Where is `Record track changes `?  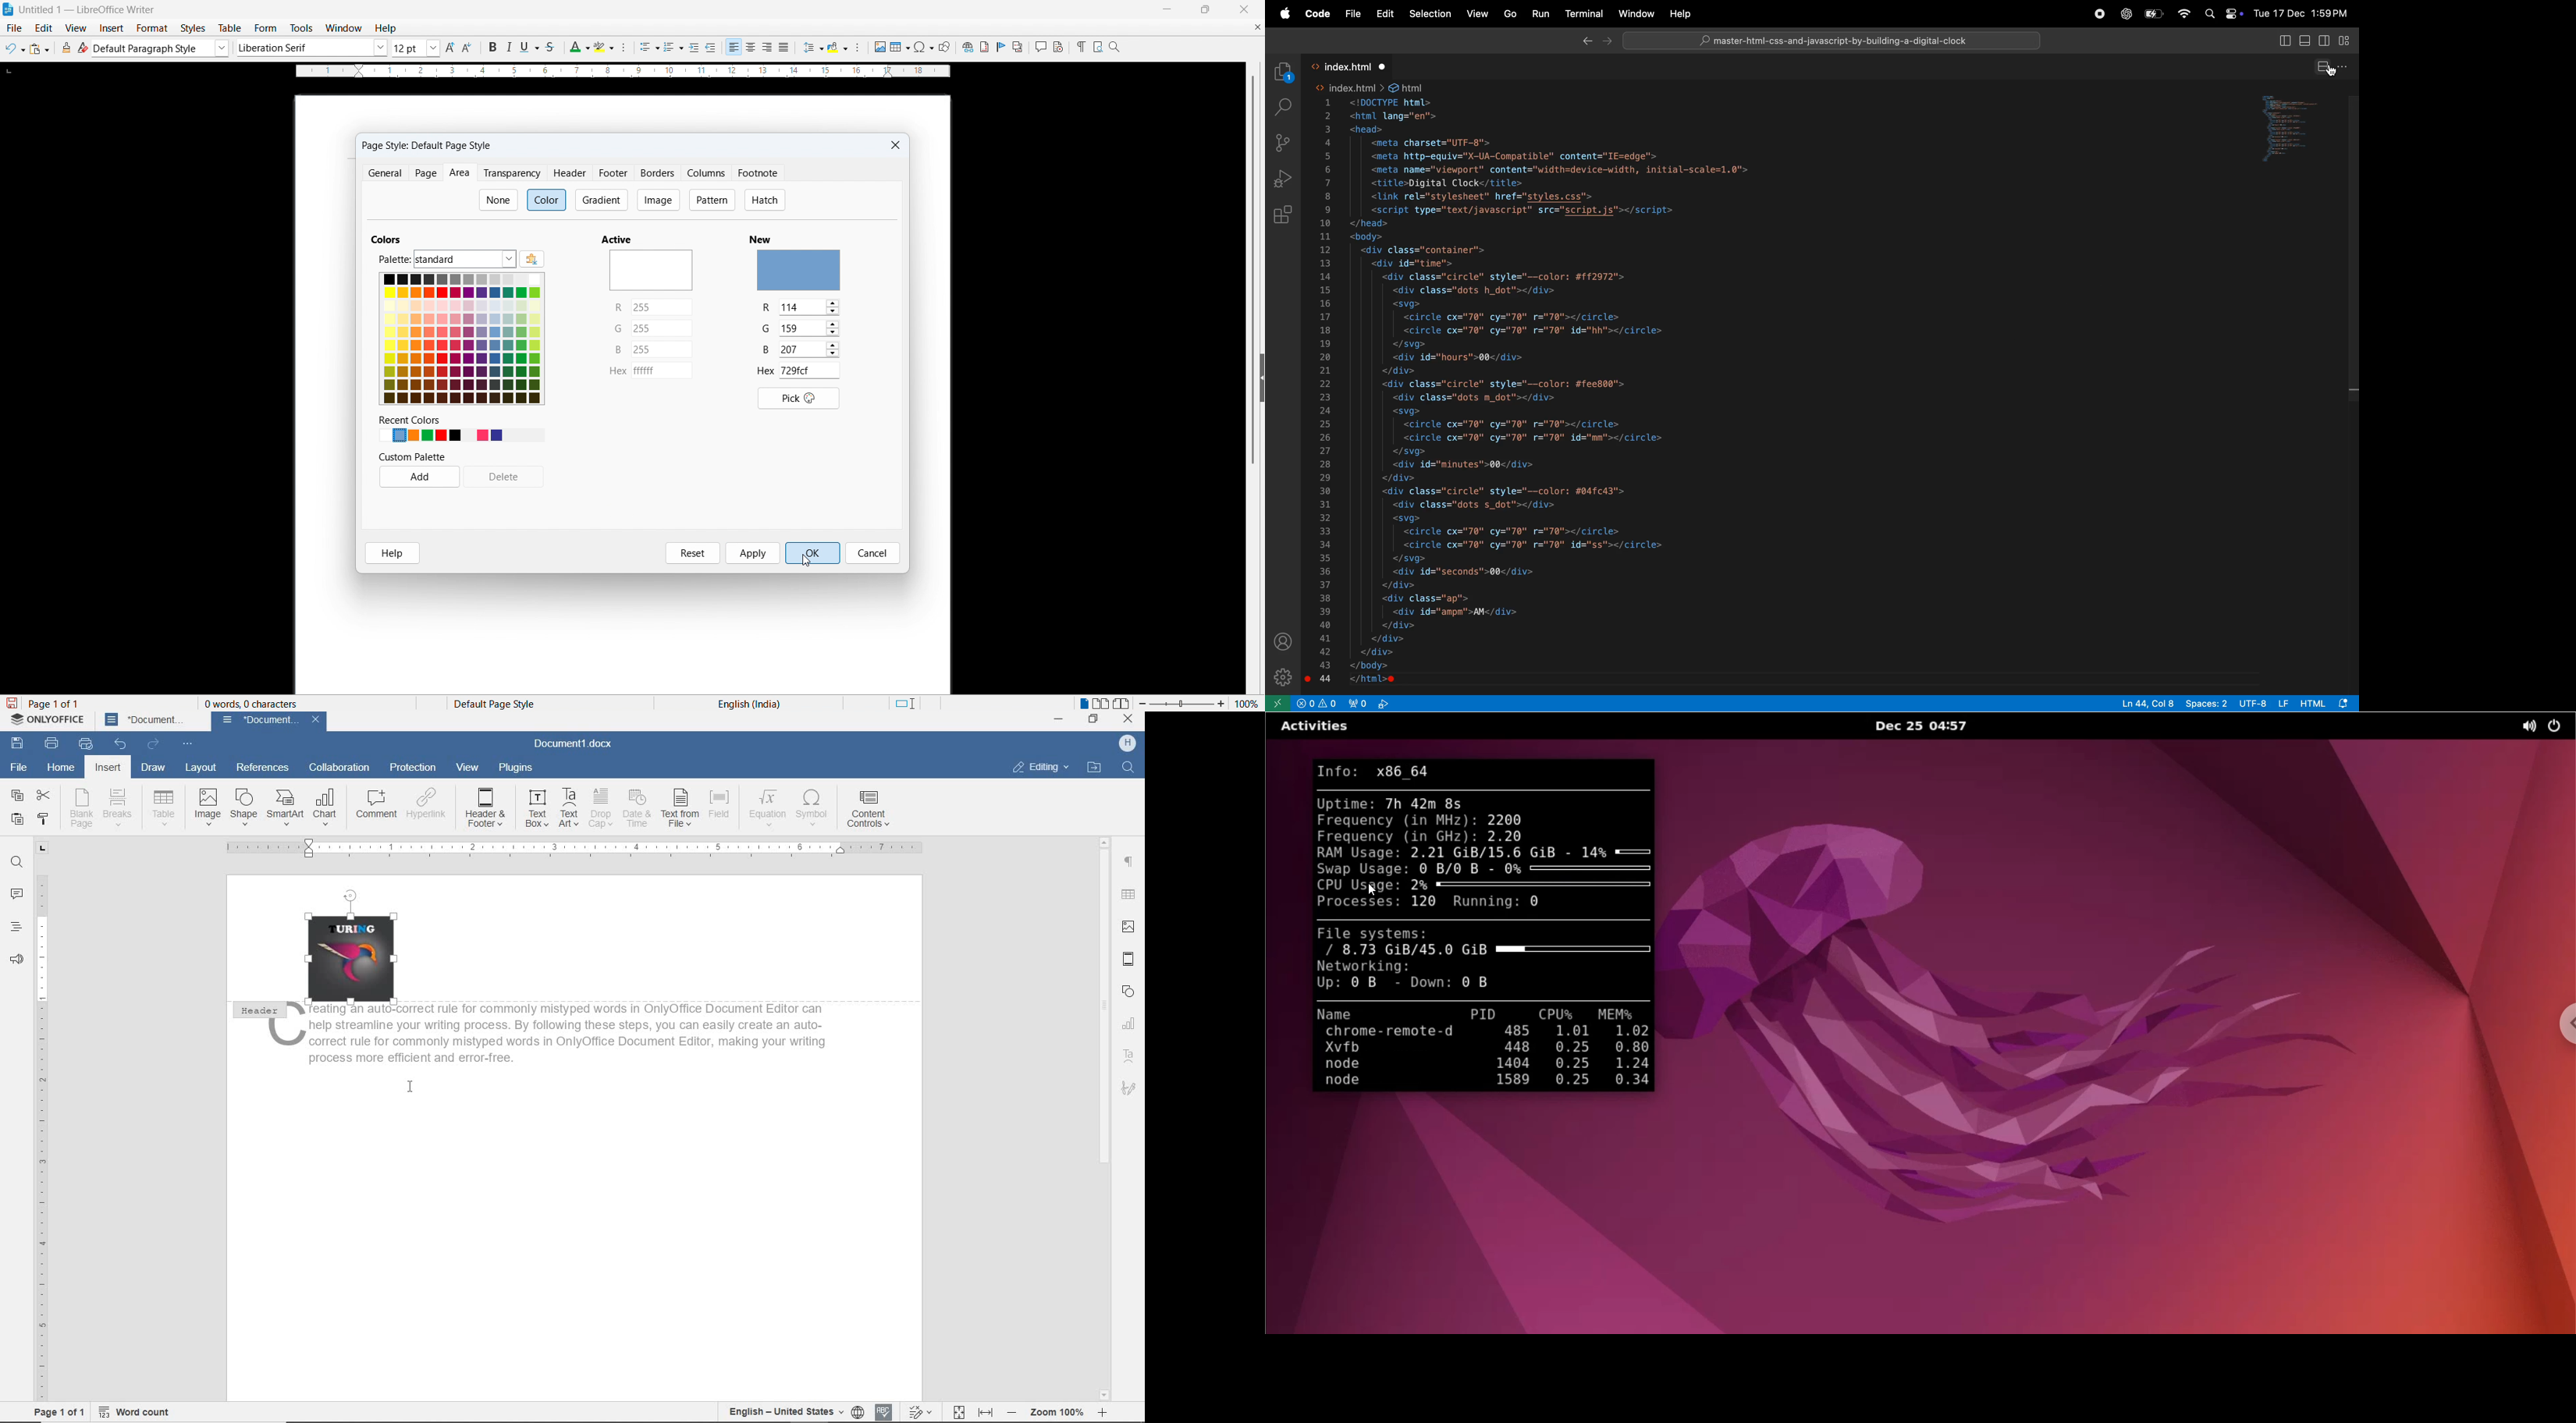 Record track changes  is located at coordinates (1058, 47).